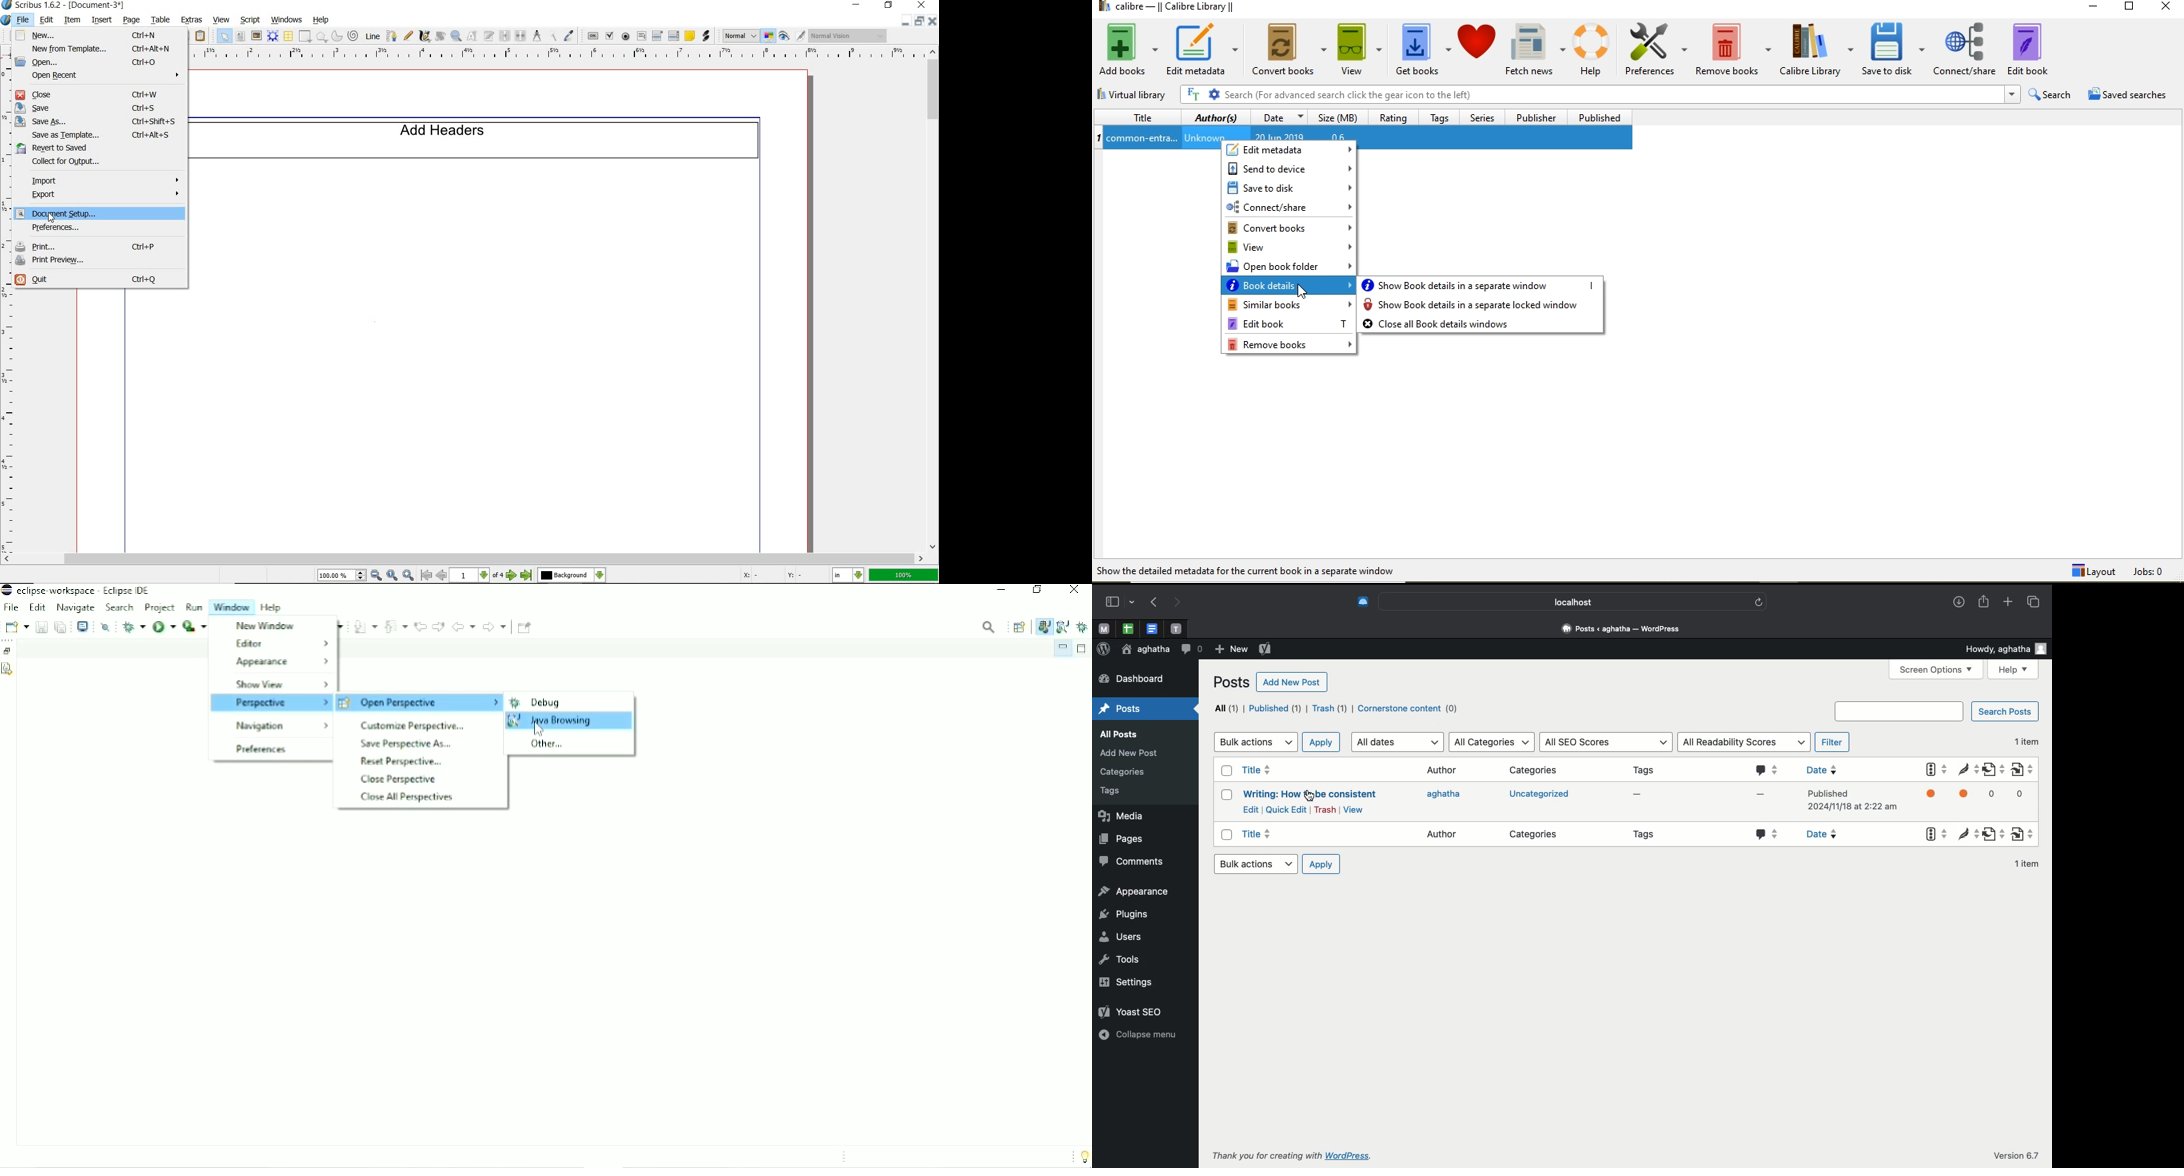 This screenshot has height=1176, width=2184. Describe the element at coordinates (1201, 50) in the screenshot. I see `edit metadata` at that location.